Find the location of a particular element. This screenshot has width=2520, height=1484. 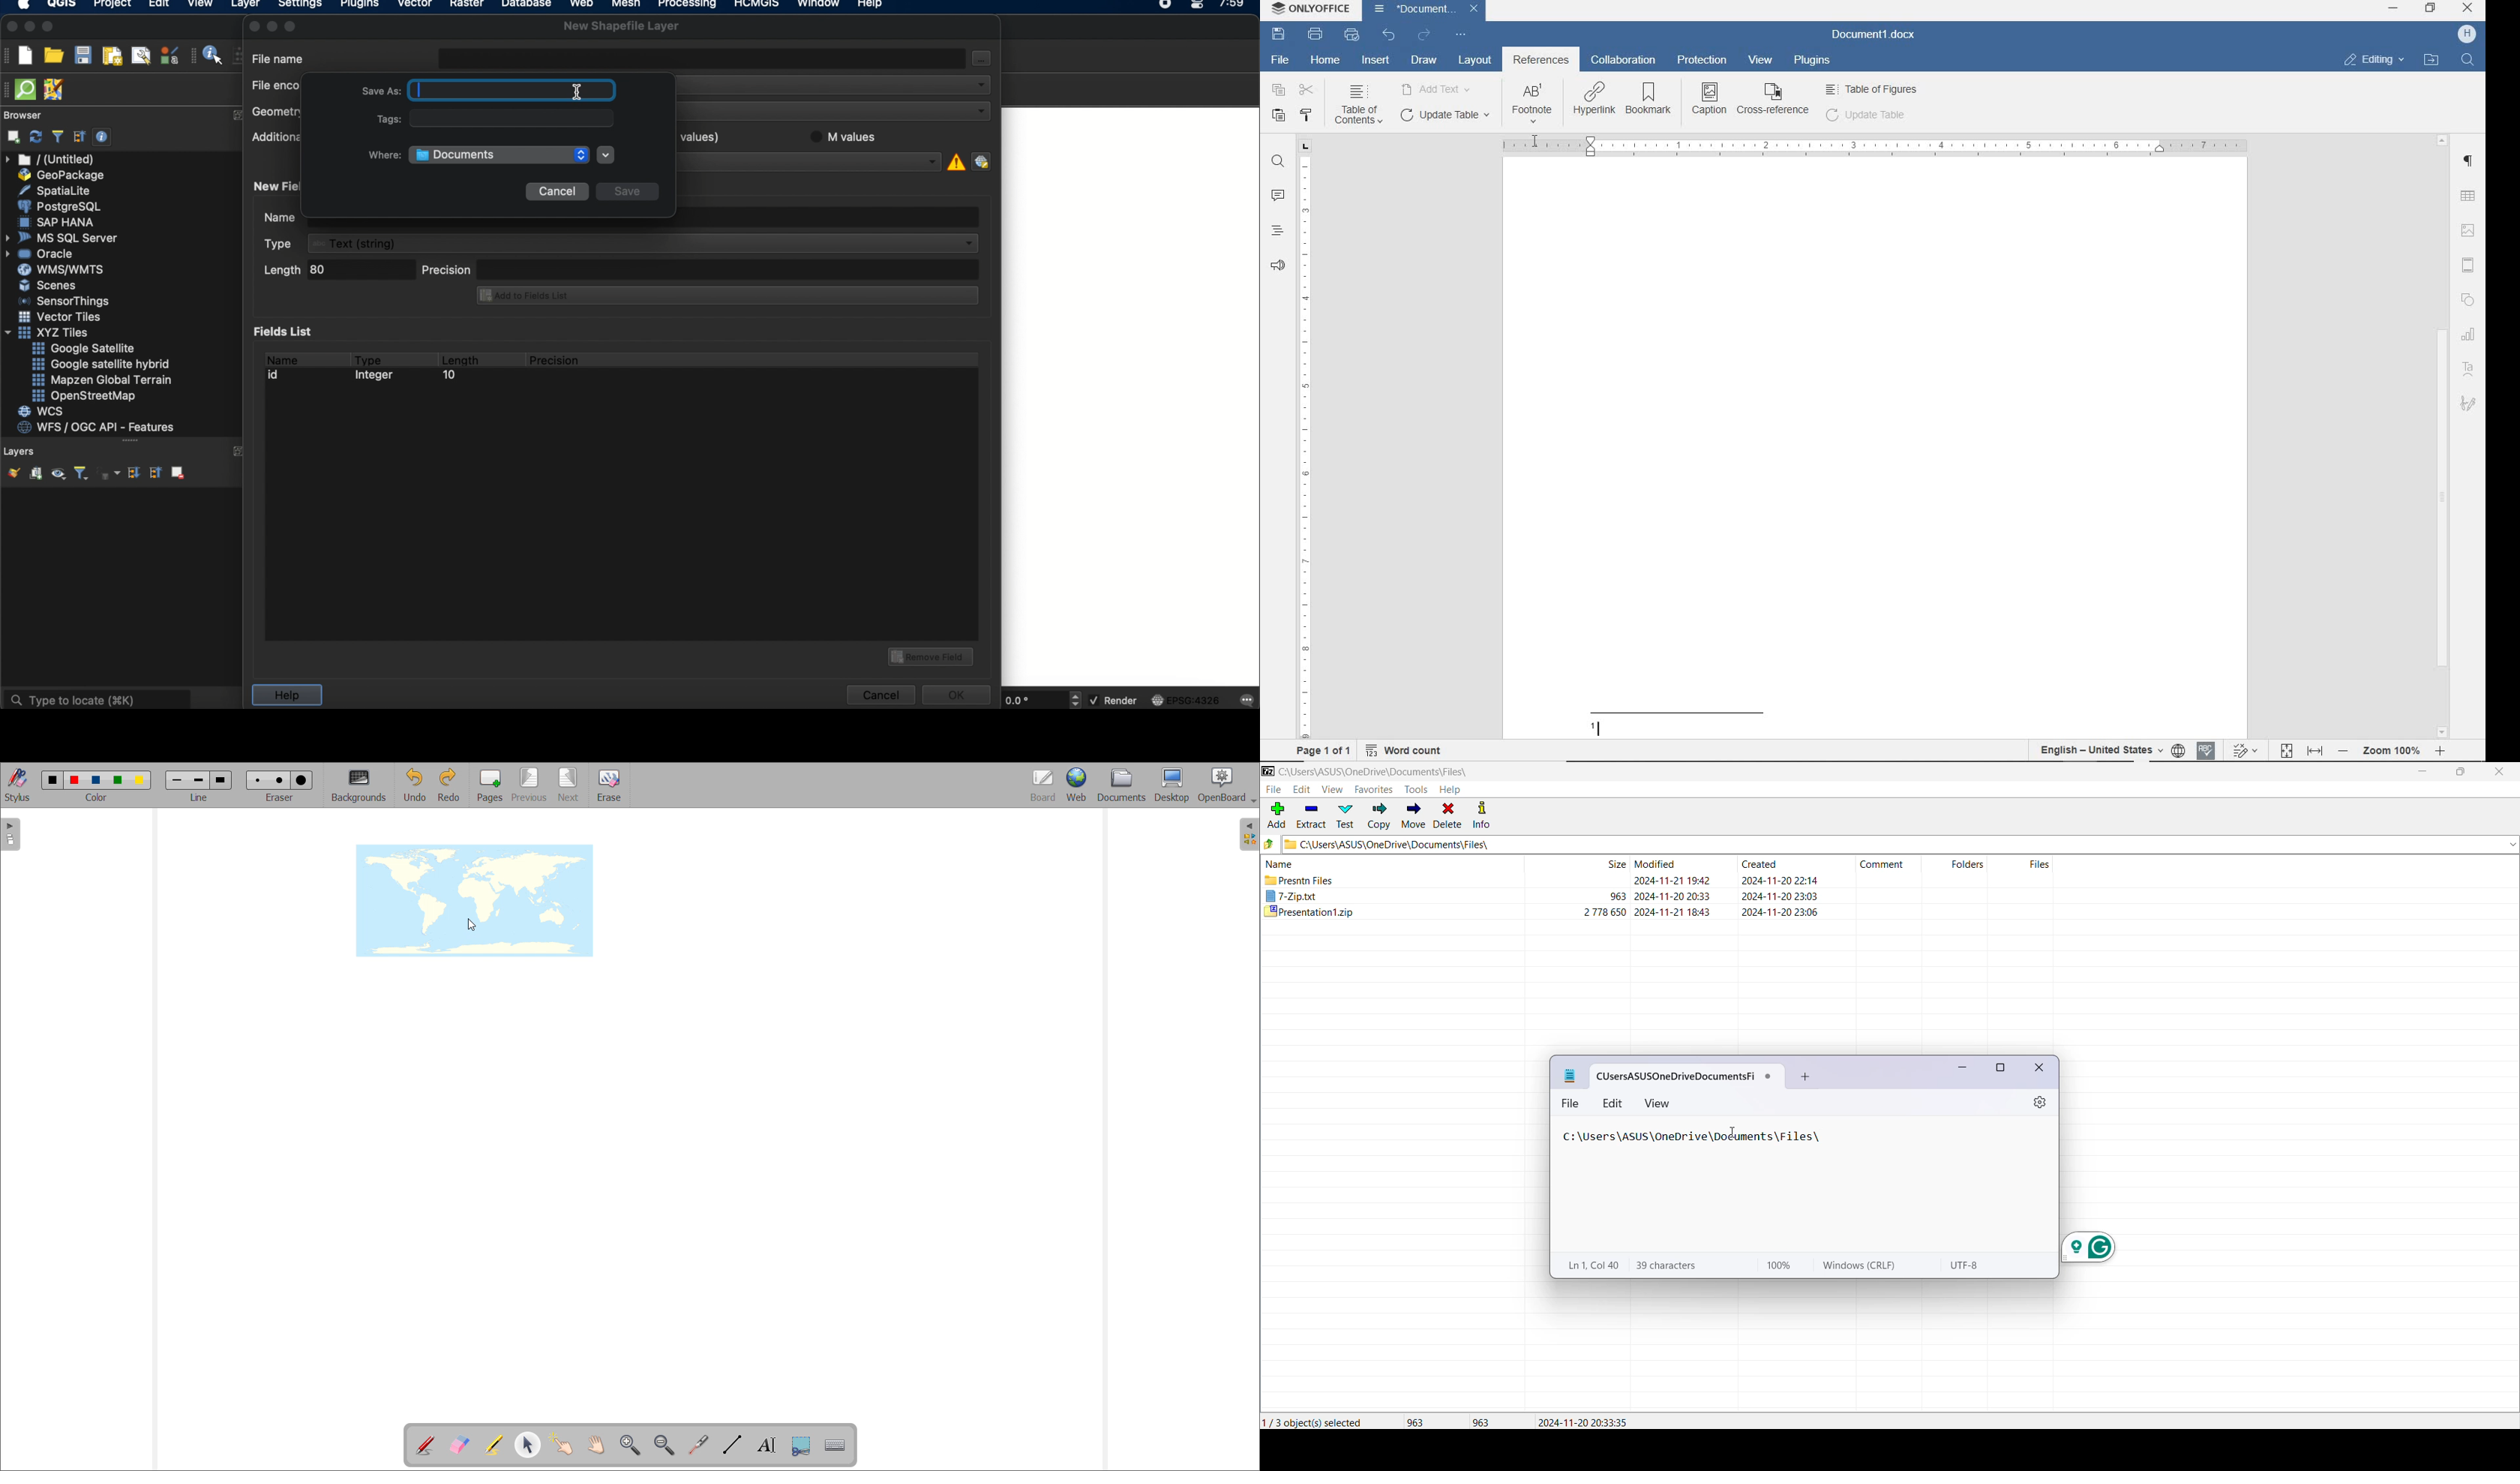

print is located at coordinates (1316, 35).